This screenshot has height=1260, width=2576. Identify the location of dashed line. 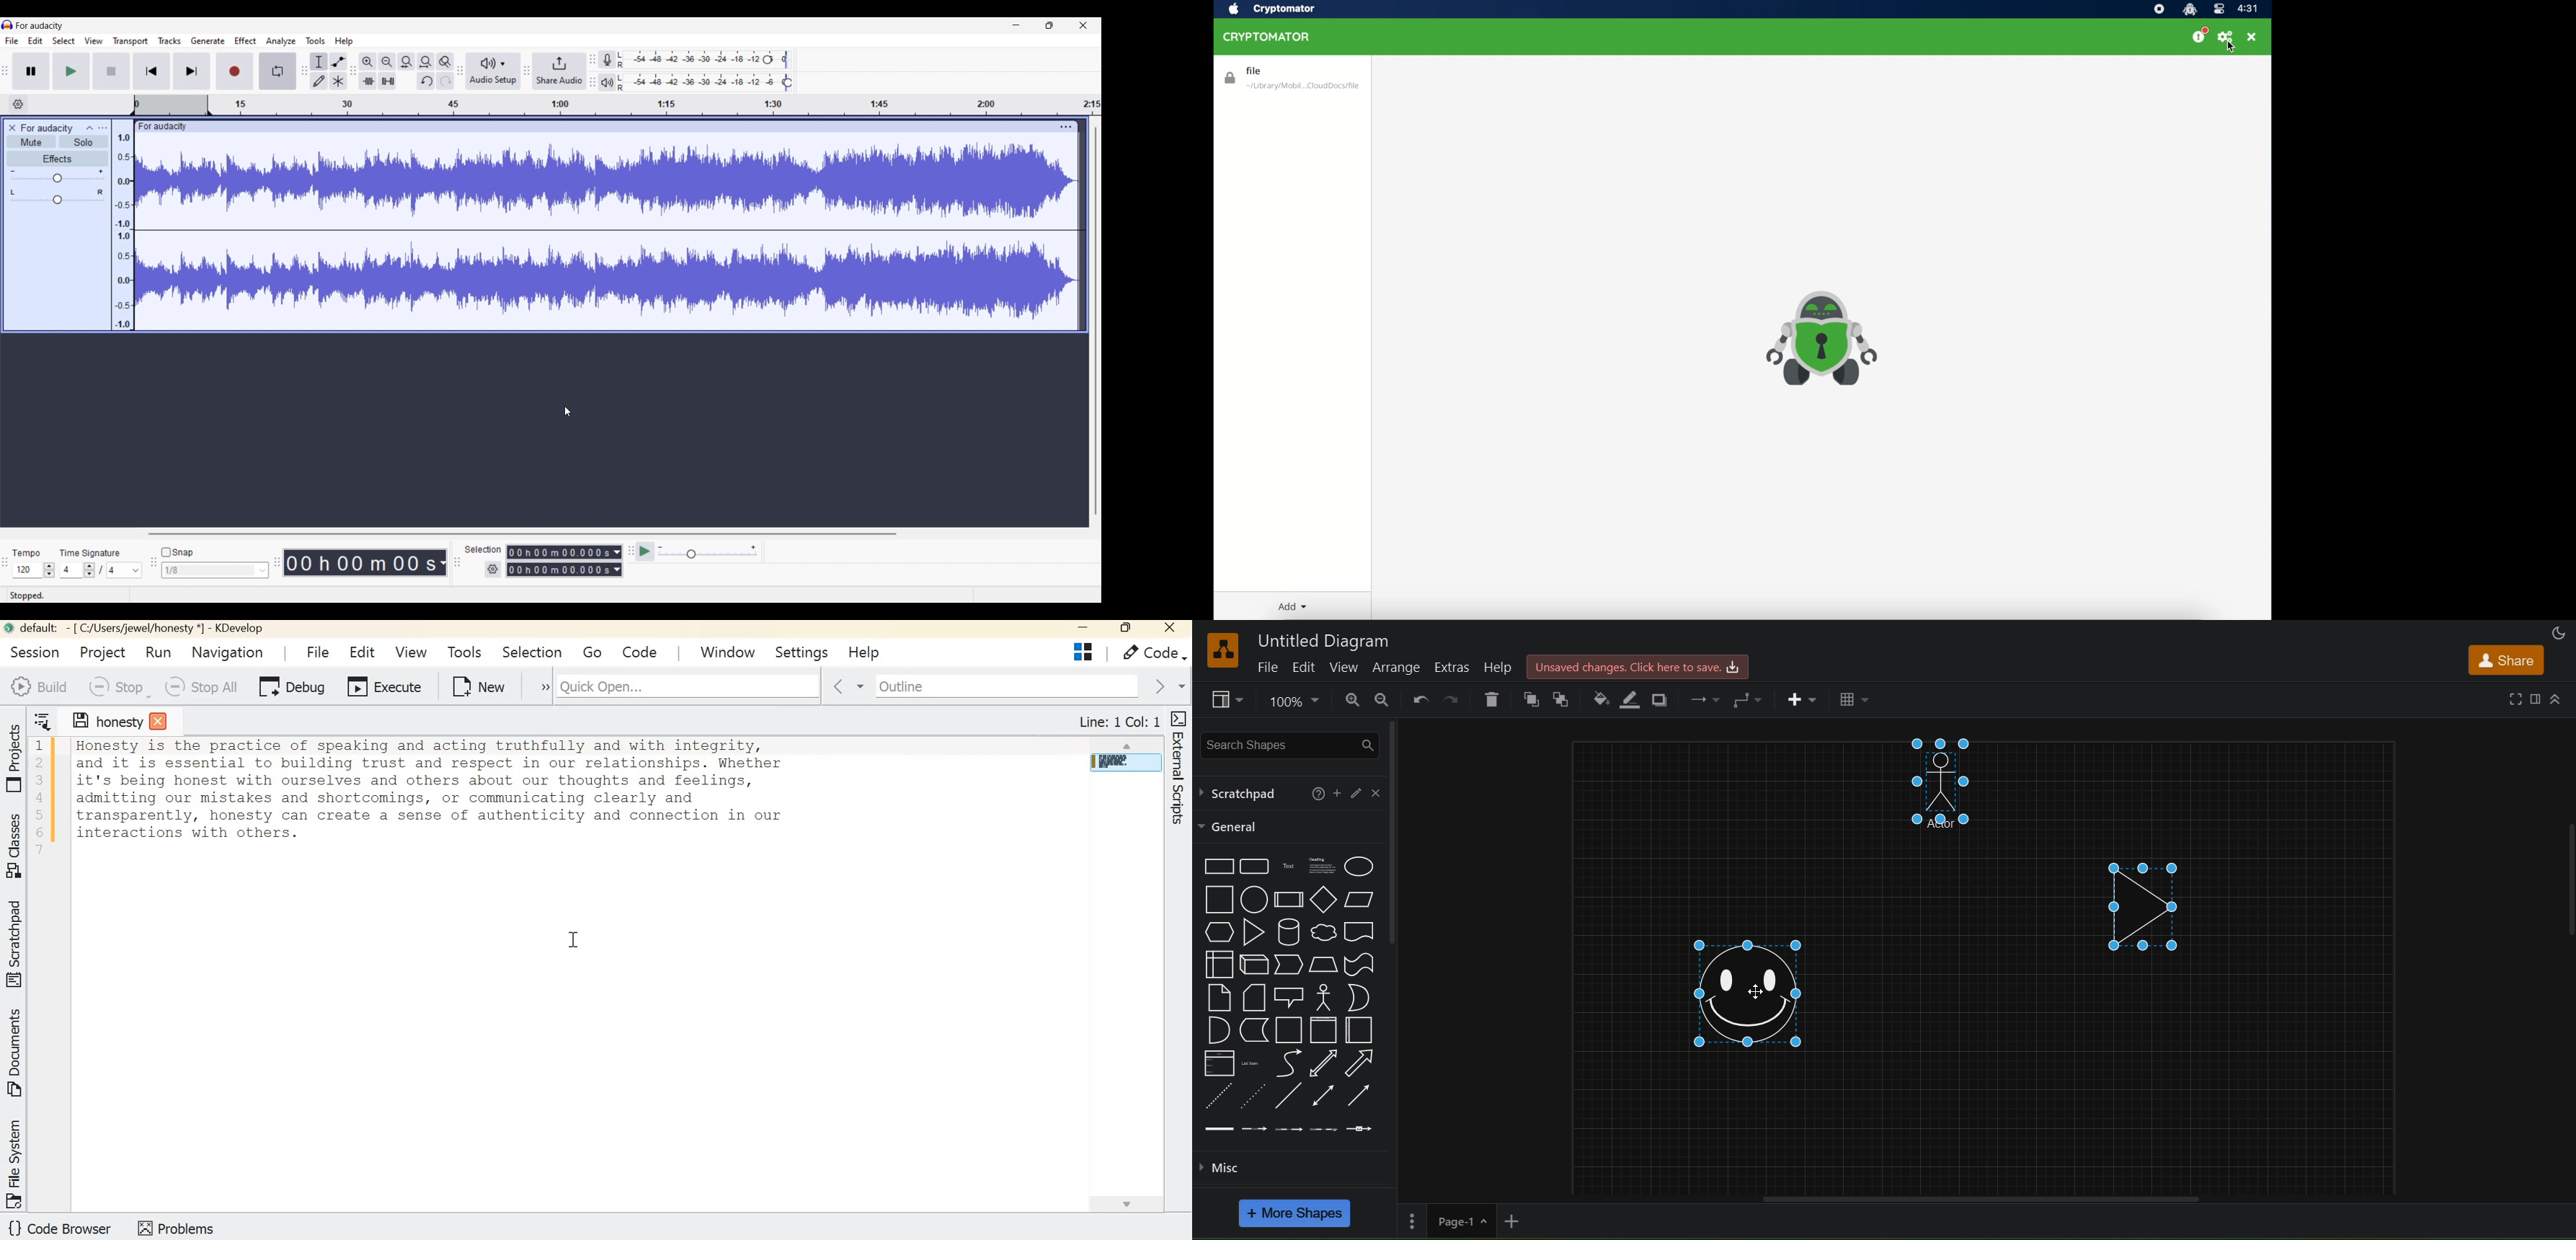
(1221, 1096).